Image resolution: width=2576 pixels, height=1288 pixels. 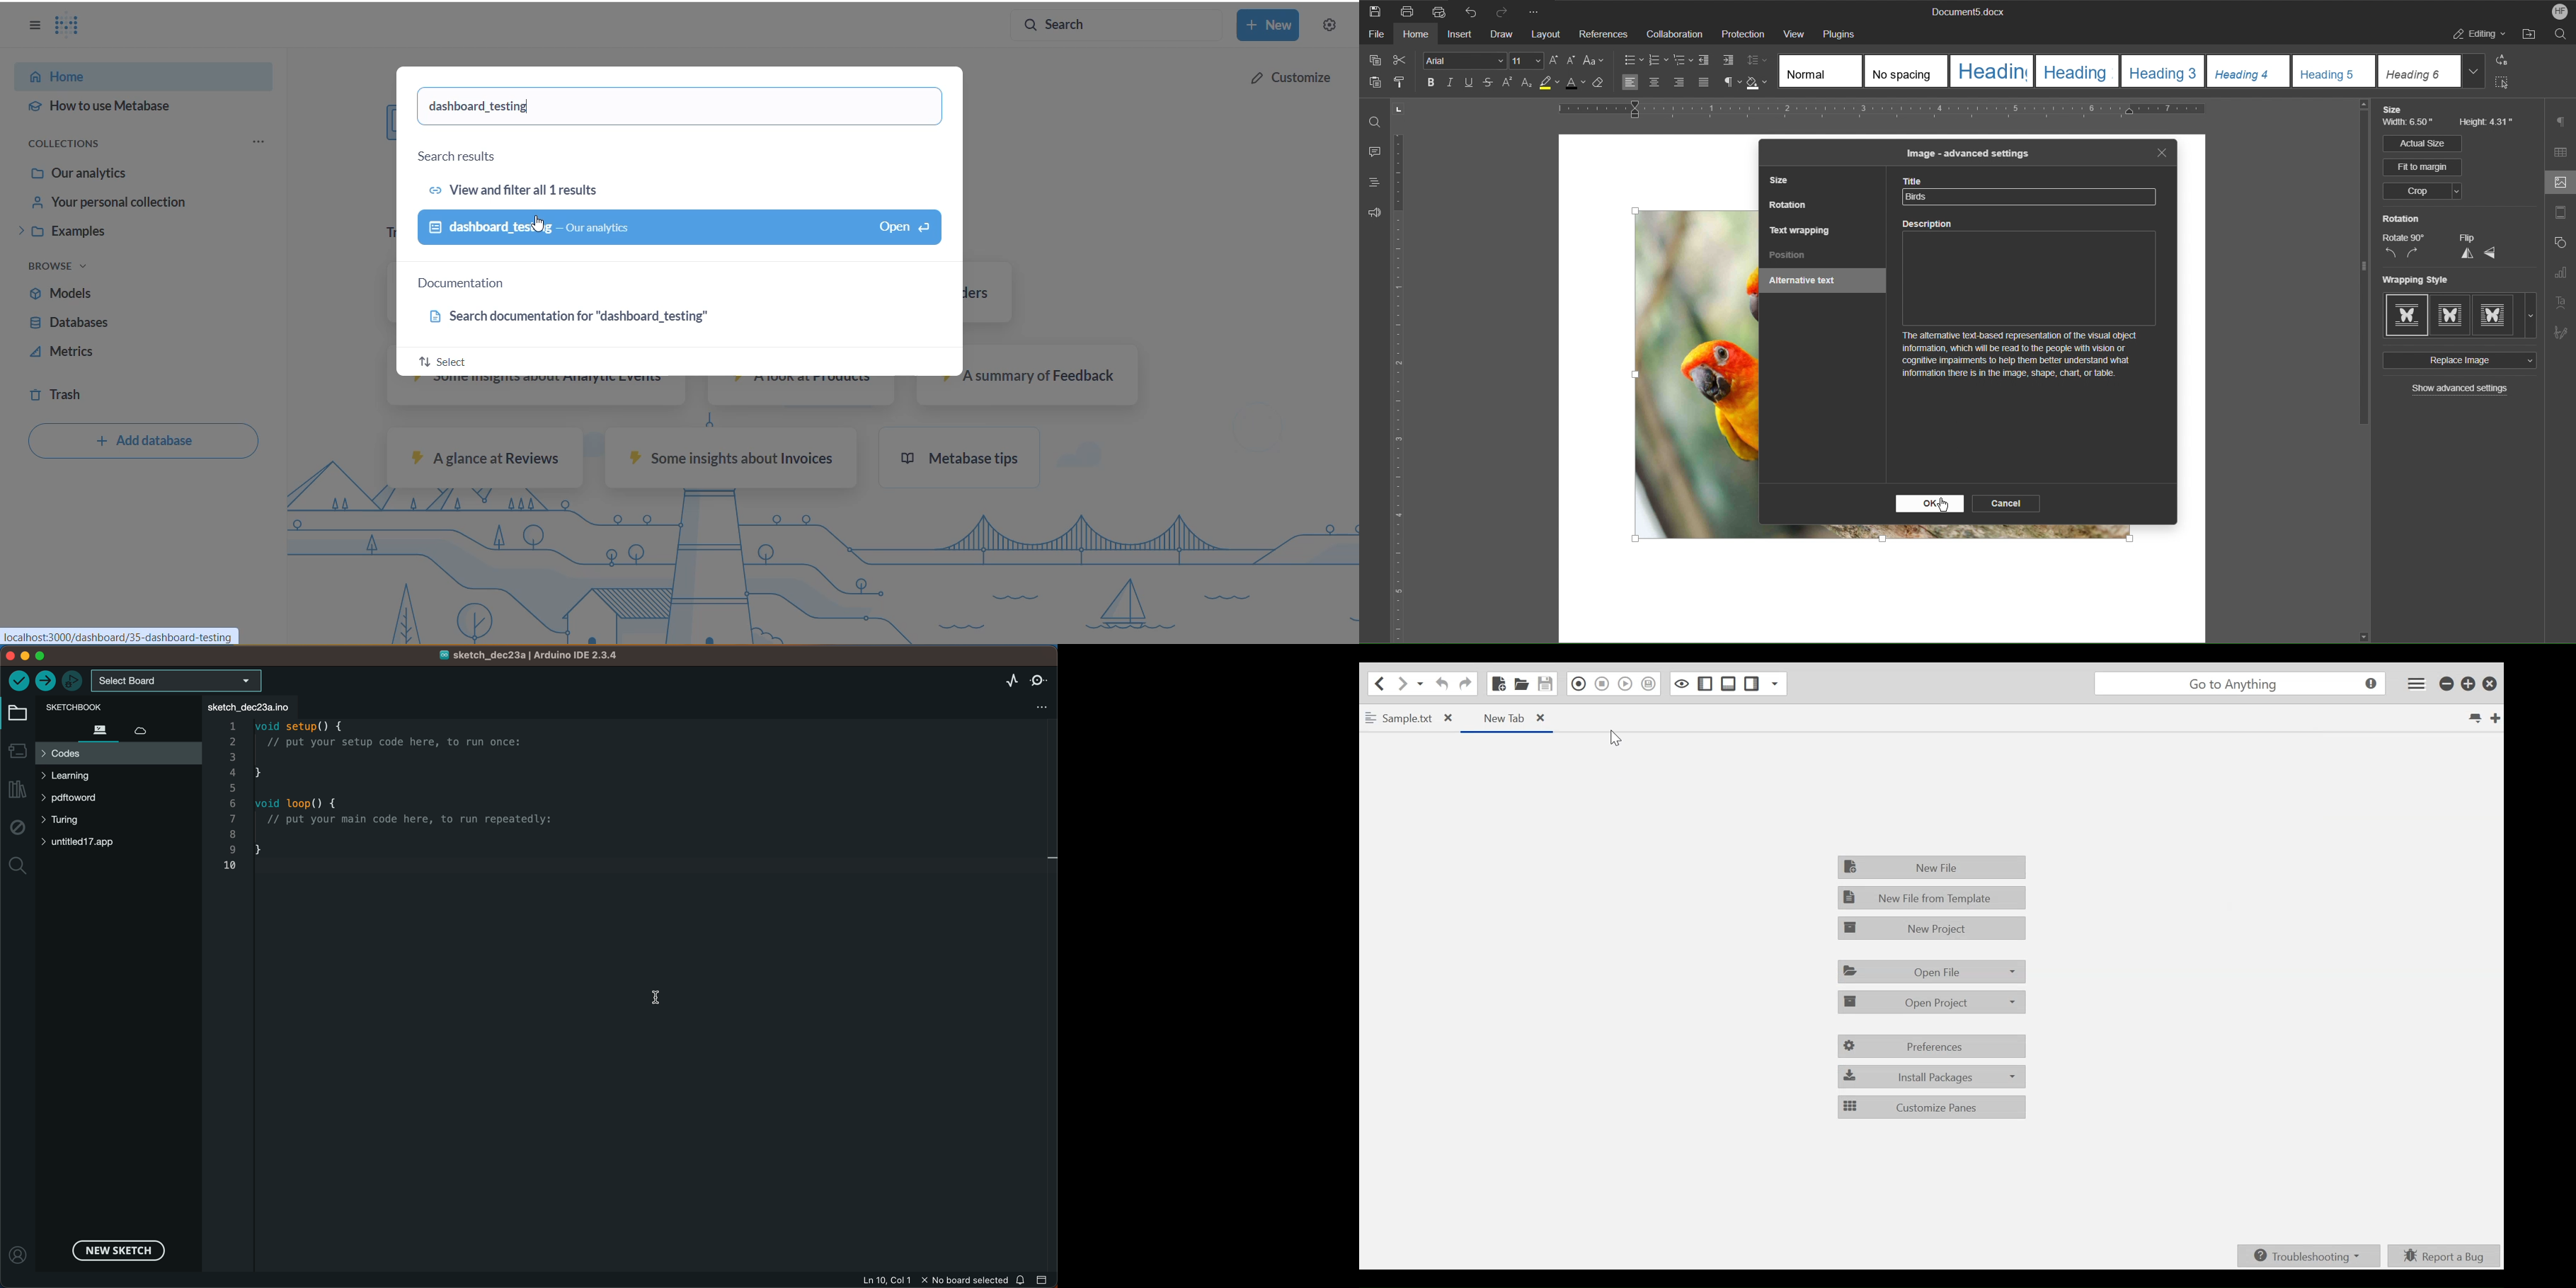 I want to click on Copy Style, so click(x=1404, y=83).